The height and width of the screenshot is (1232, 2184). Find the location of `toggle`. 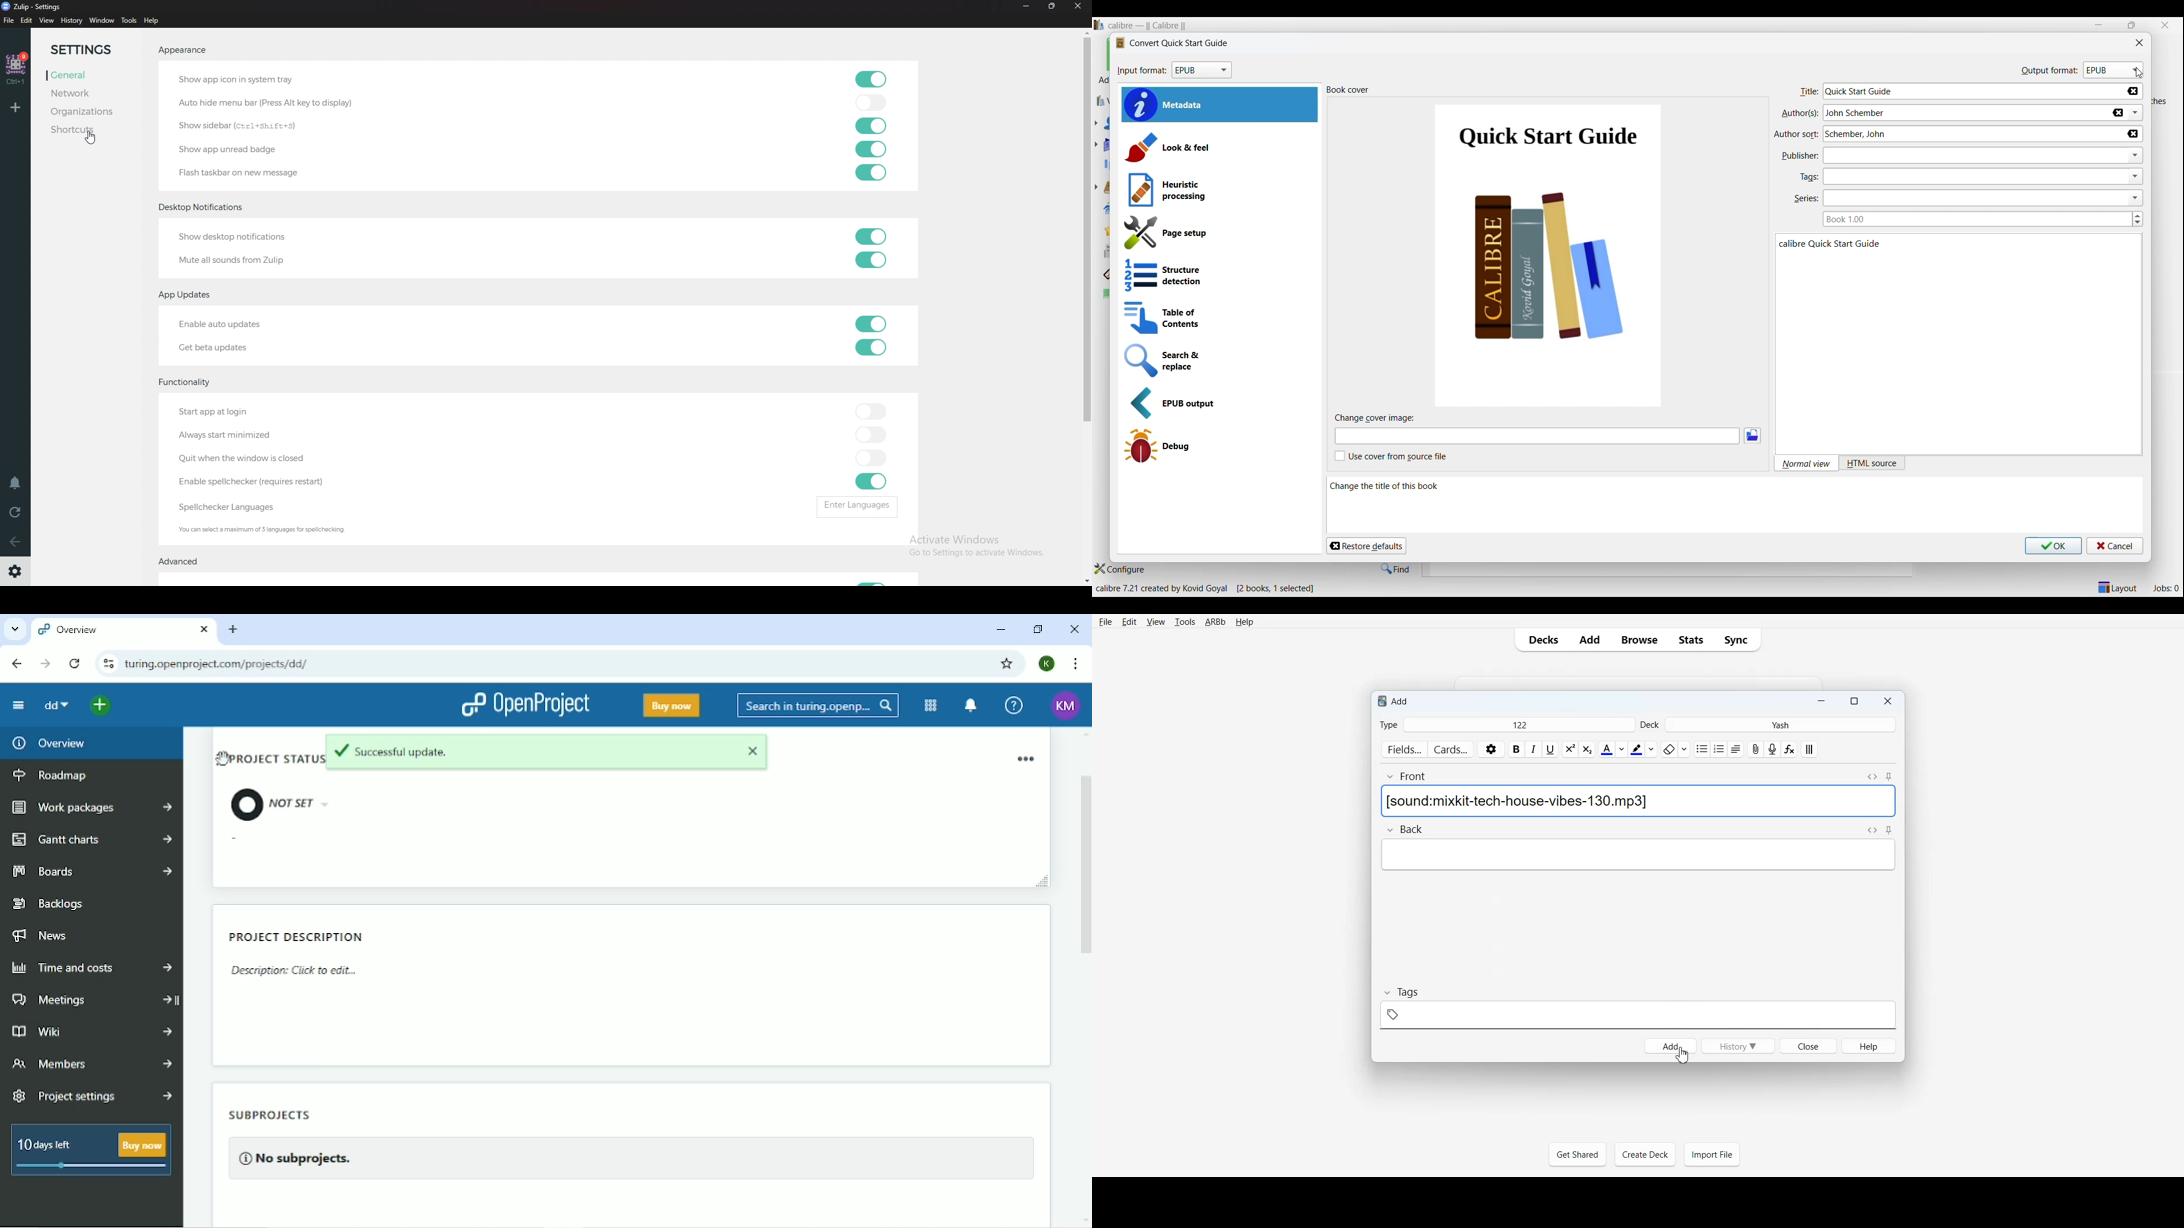

toggle is located at coordinates (868, 126).